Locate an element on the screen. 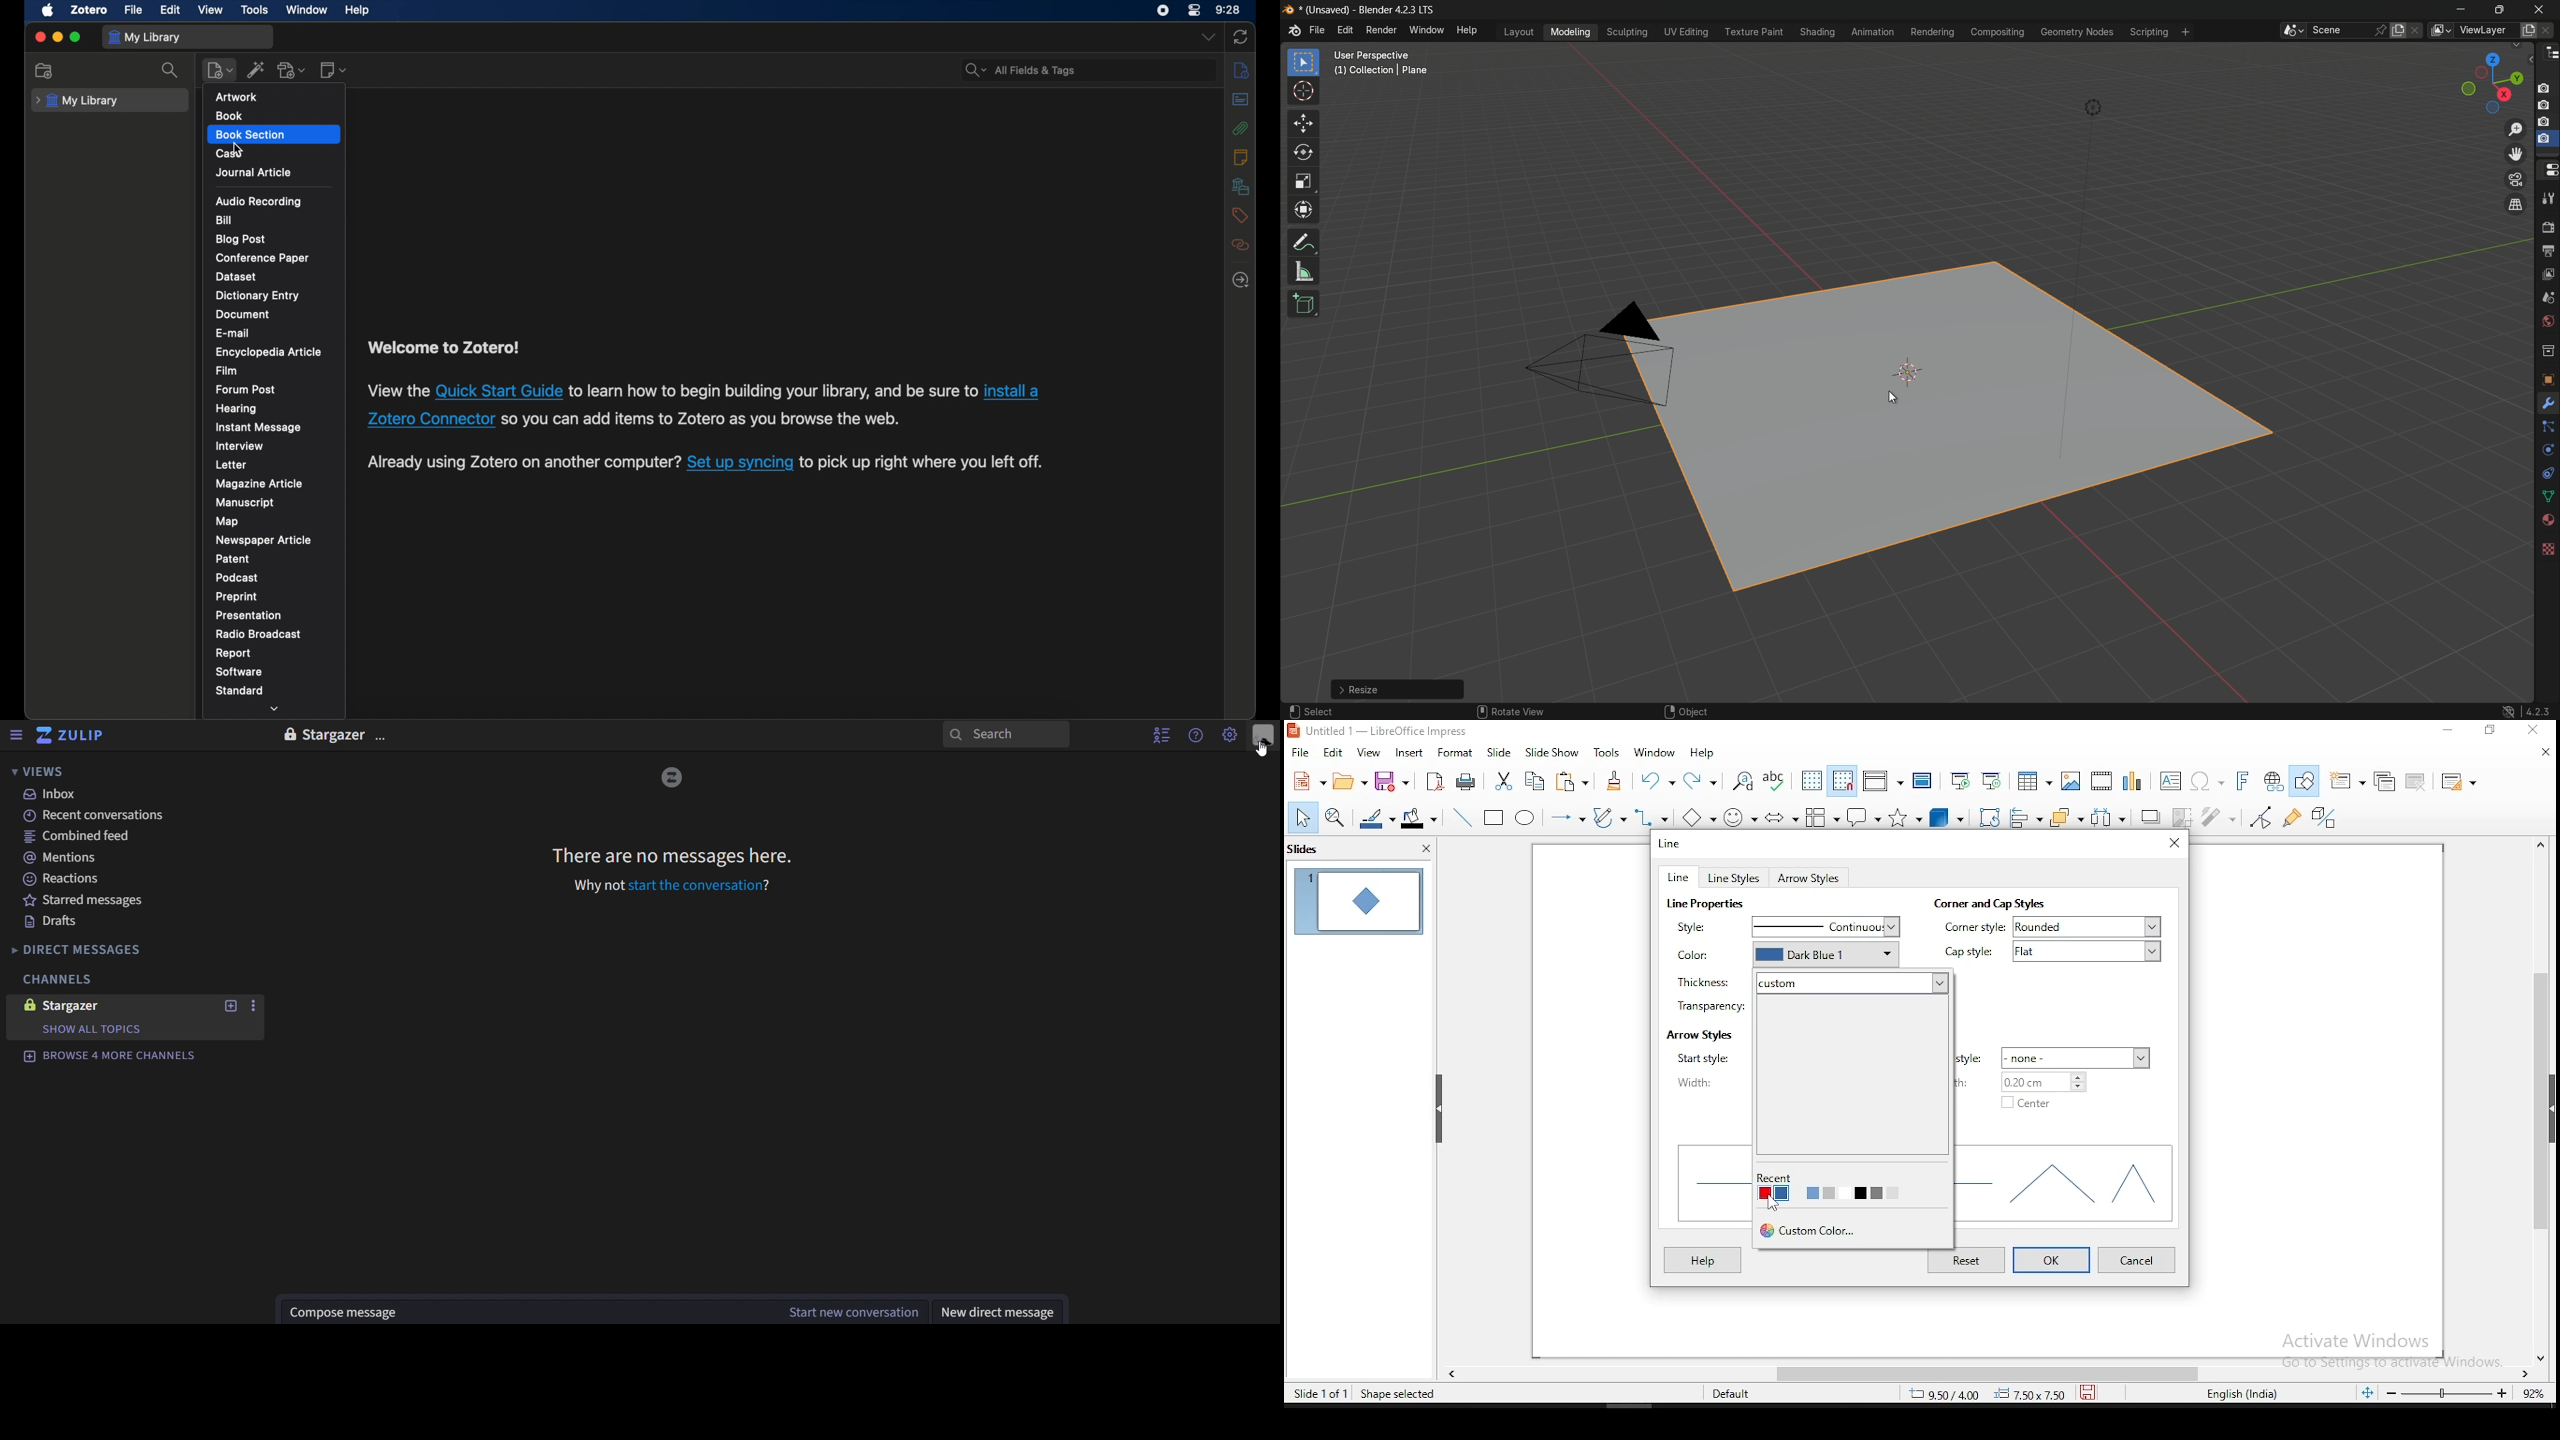 This screenshot has height=1456, width=2576. show gluepoint functions is located at coordinates (2293, 818).